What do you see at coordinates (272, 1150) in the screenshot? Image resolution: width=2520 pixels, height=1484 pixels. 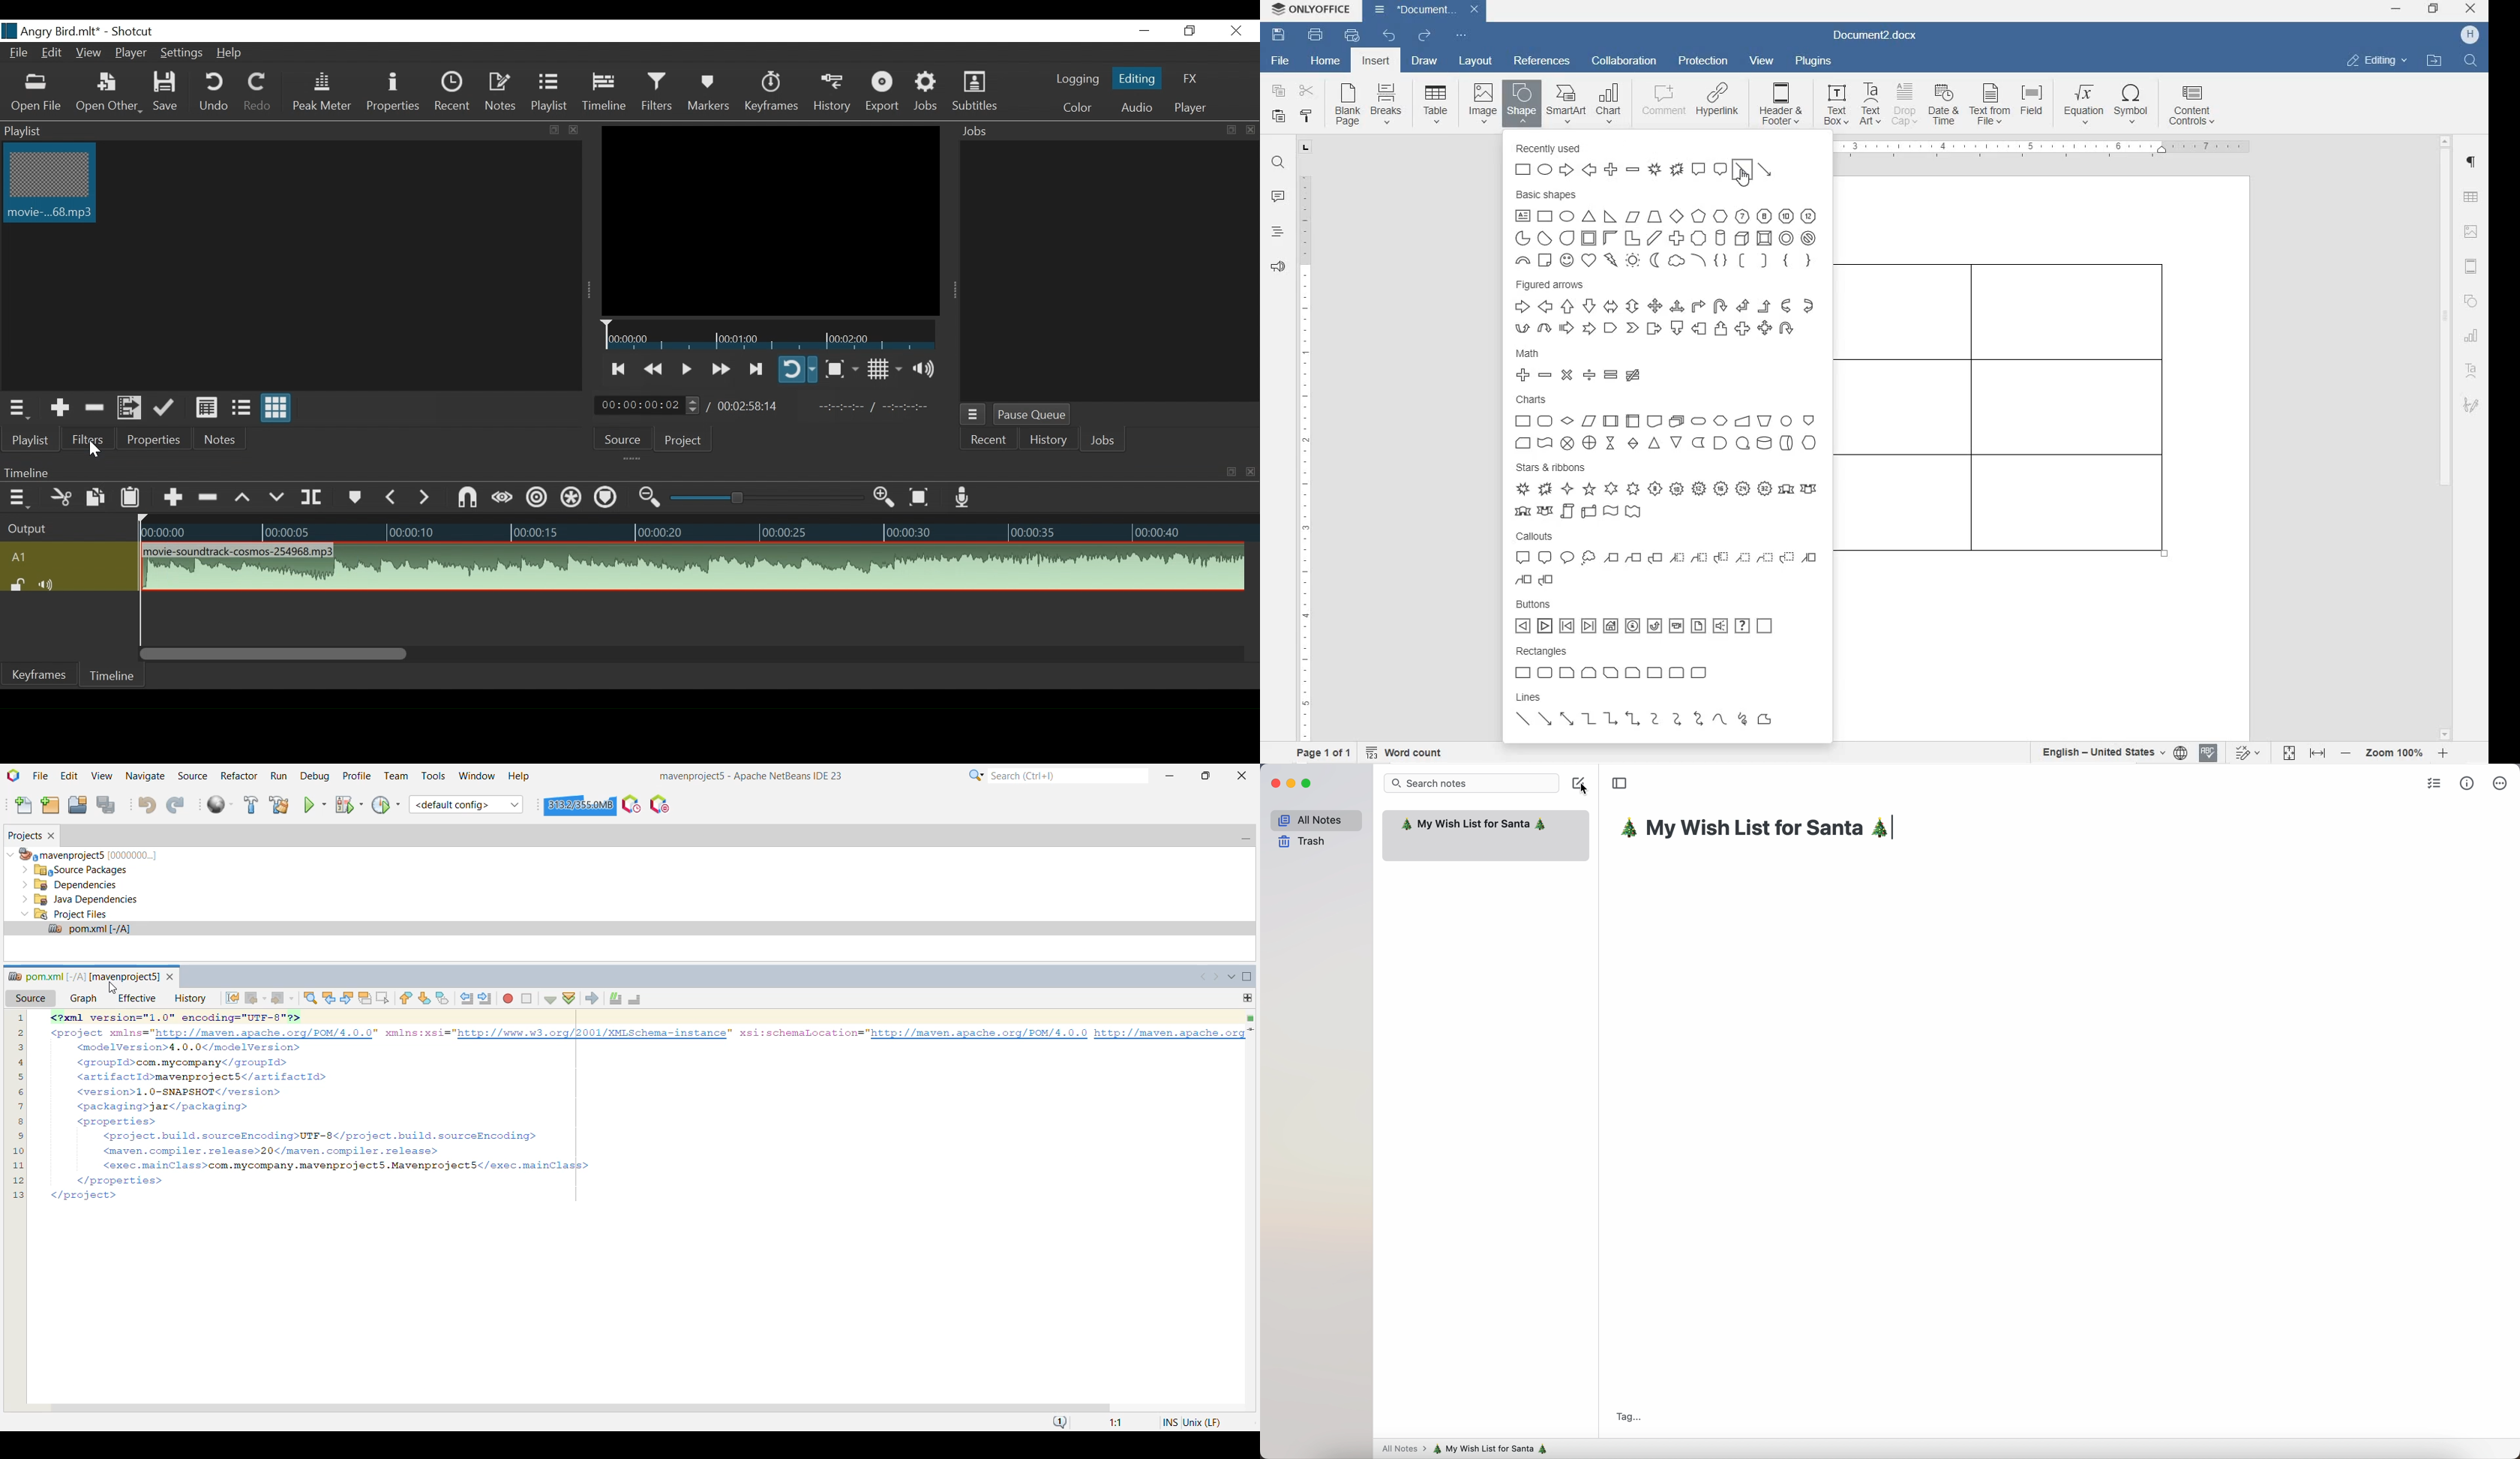 I see `<maven.compiler.release>20</maven.compiler.release>` at bounding box center [272, 1150].